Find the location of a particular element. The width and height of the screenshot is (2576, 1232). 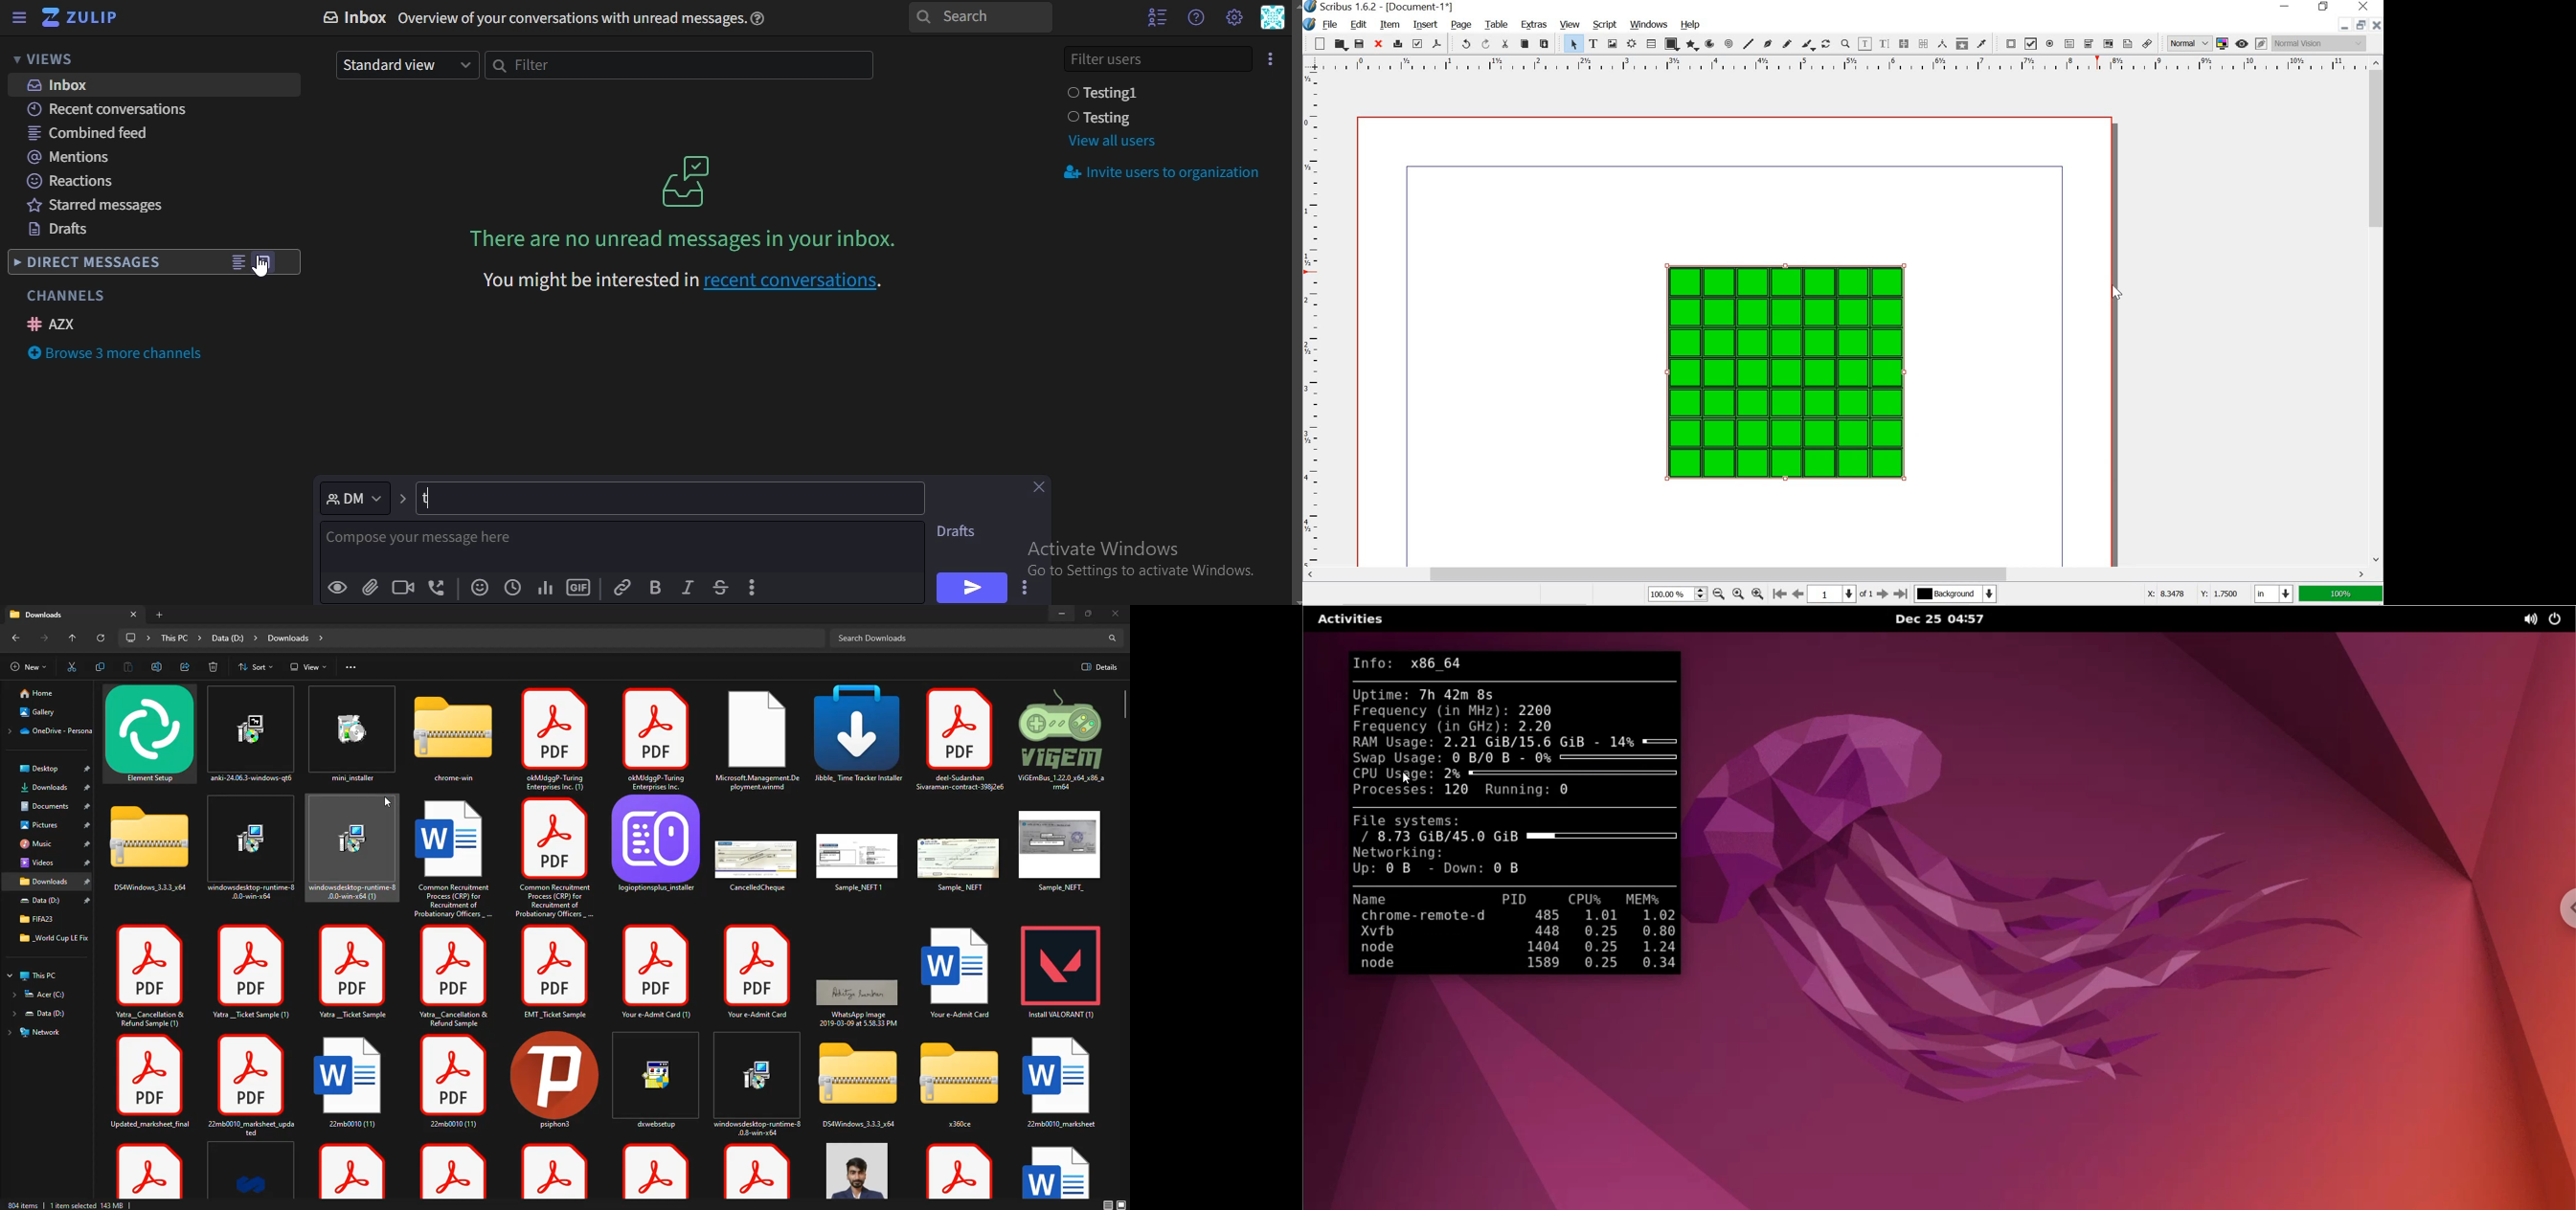

file is located at coordinates (1064, 1082).